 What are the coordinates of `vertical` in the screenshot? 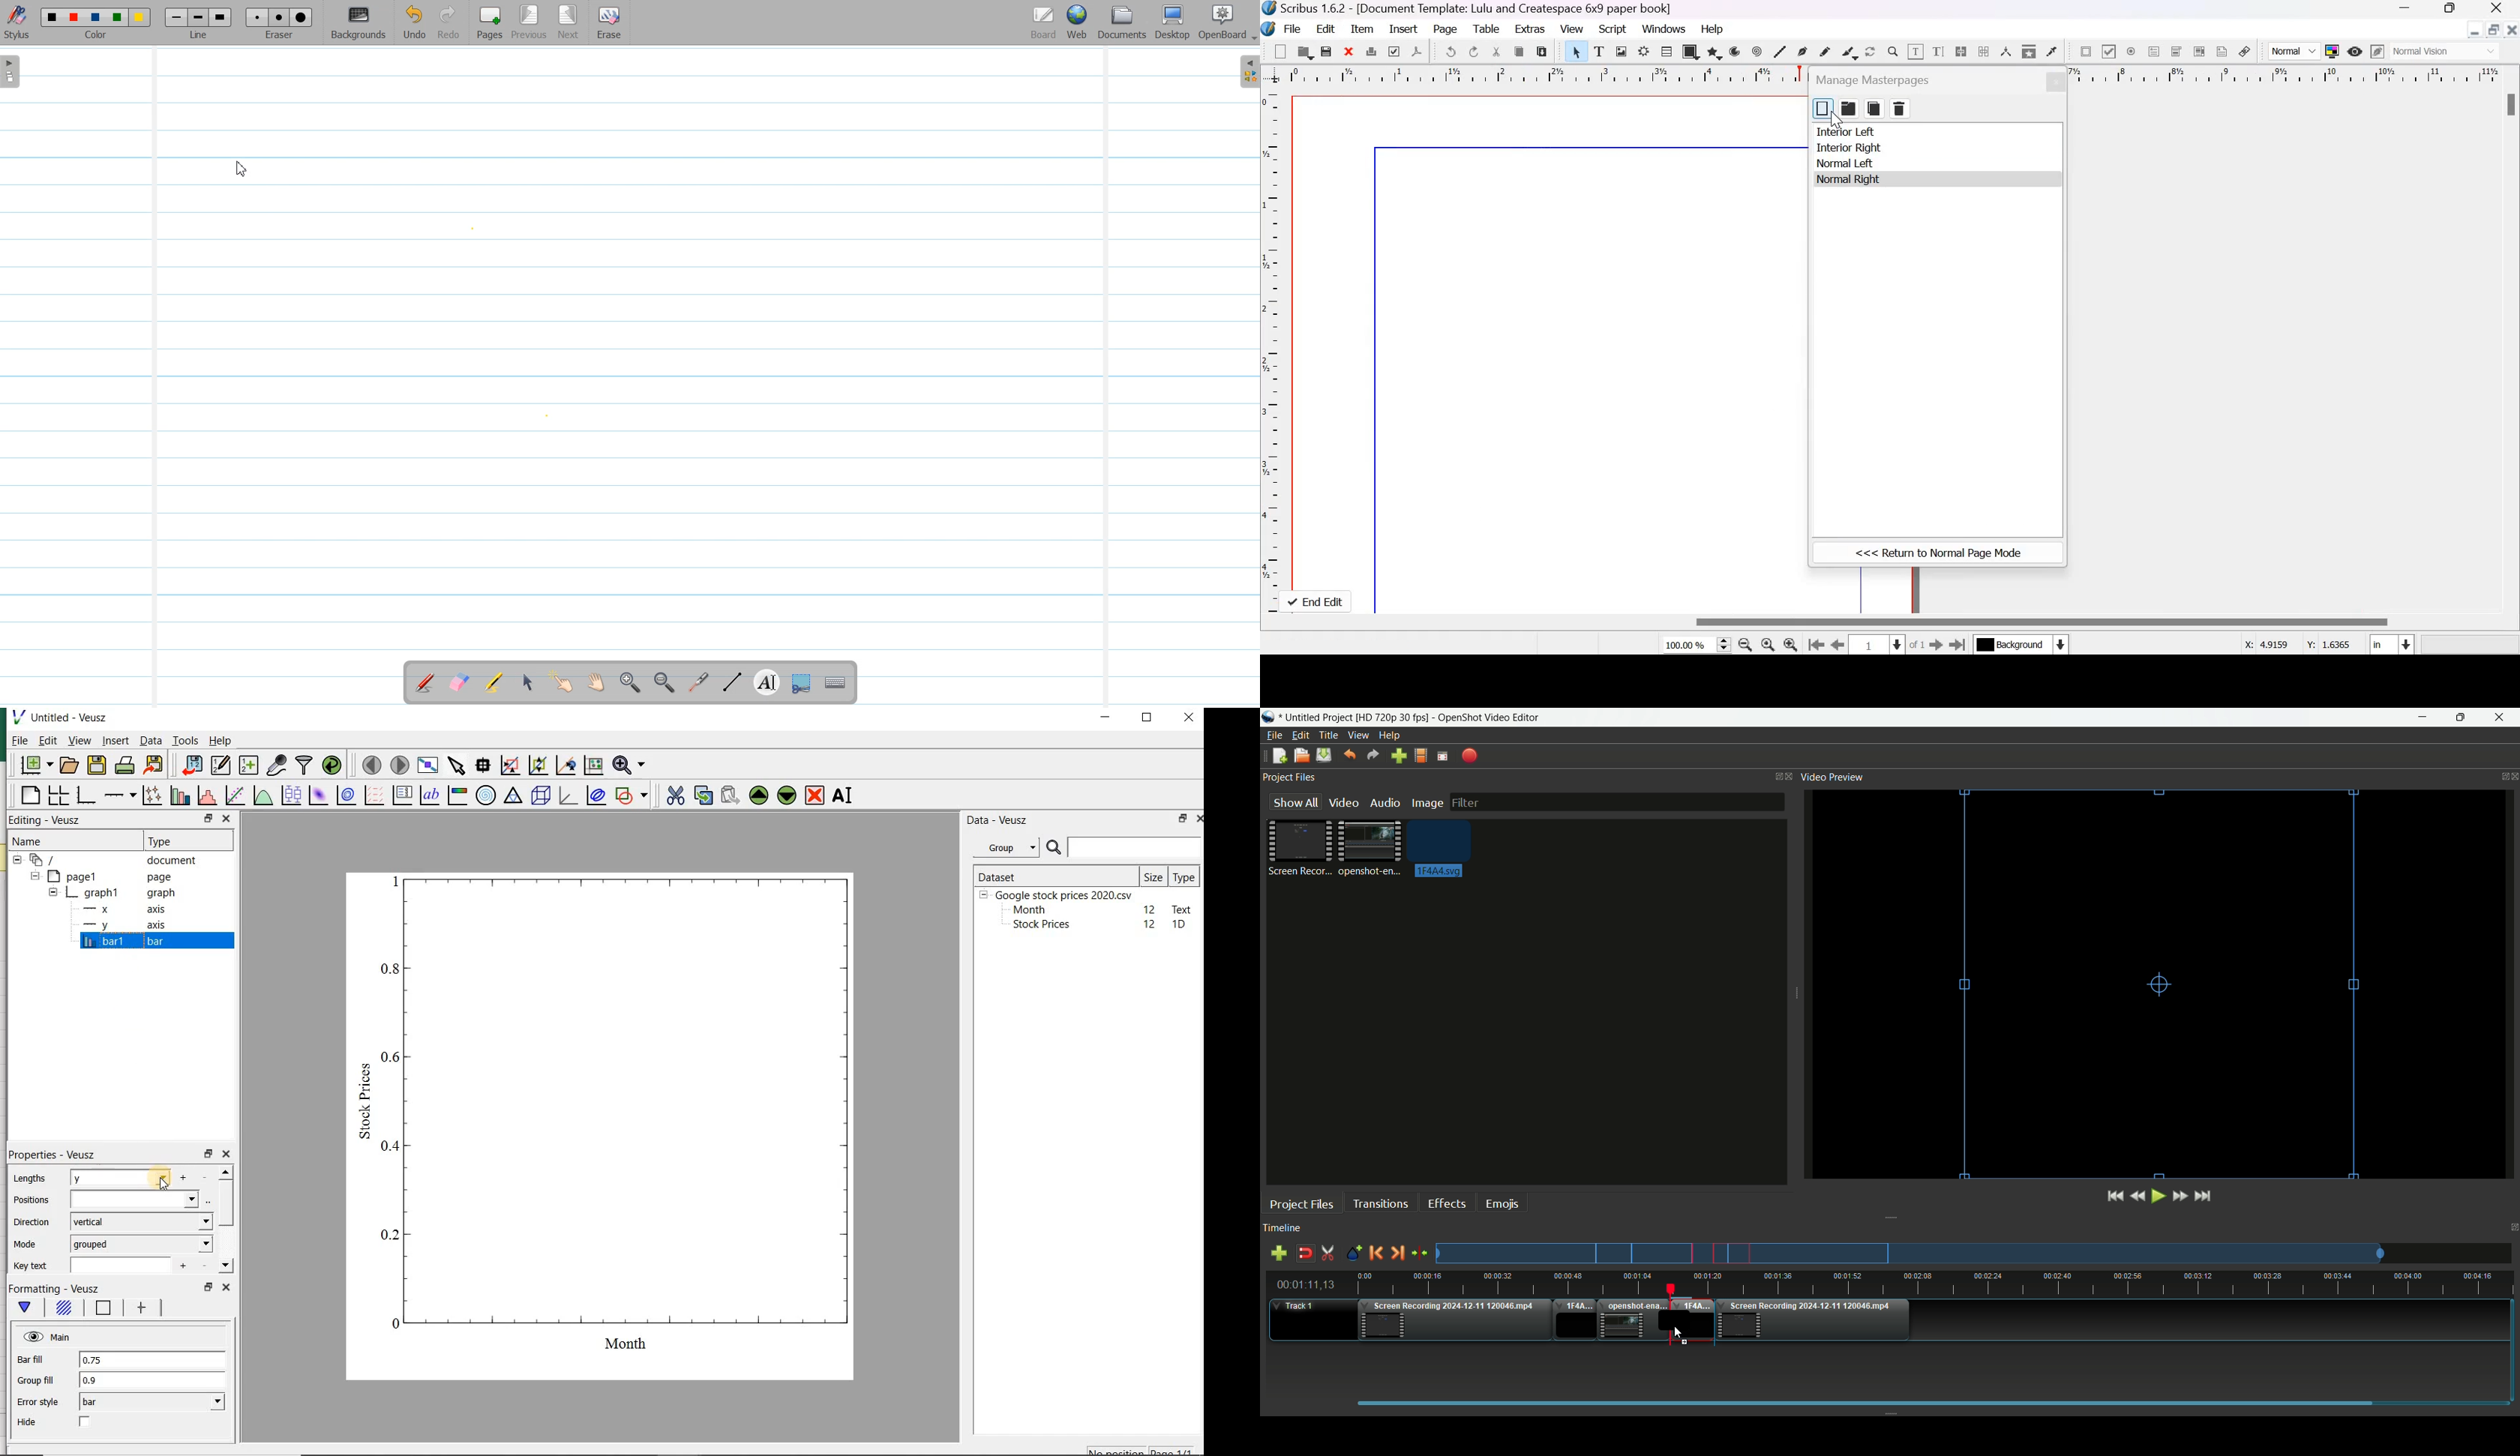 It's located at (141, 1222).